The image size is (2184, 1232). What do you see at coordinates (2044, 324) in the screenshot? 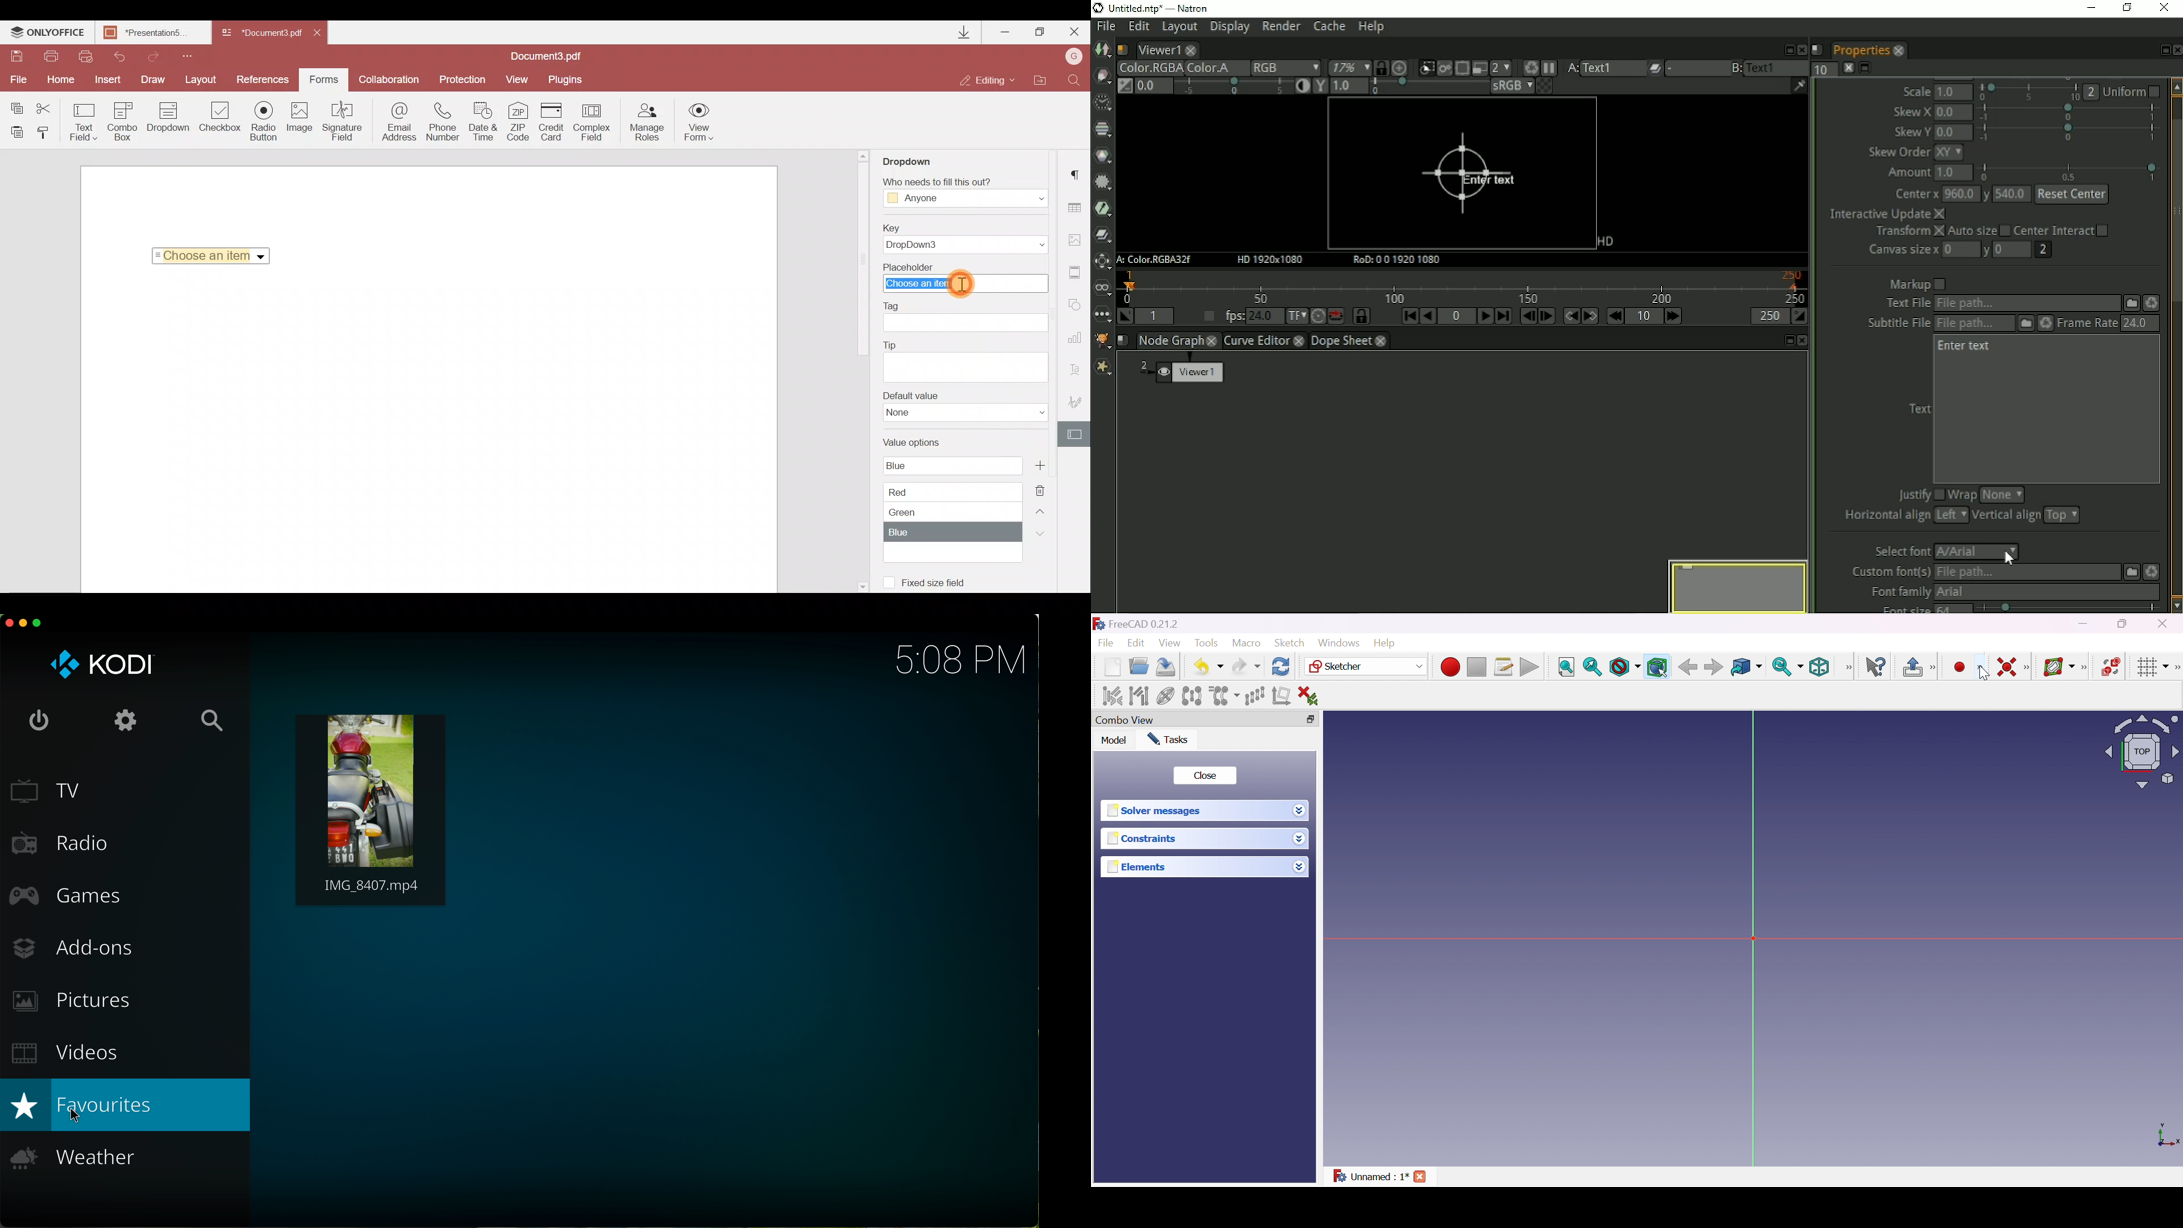
I see `Reload the file` at bounding box center [2044, 324].